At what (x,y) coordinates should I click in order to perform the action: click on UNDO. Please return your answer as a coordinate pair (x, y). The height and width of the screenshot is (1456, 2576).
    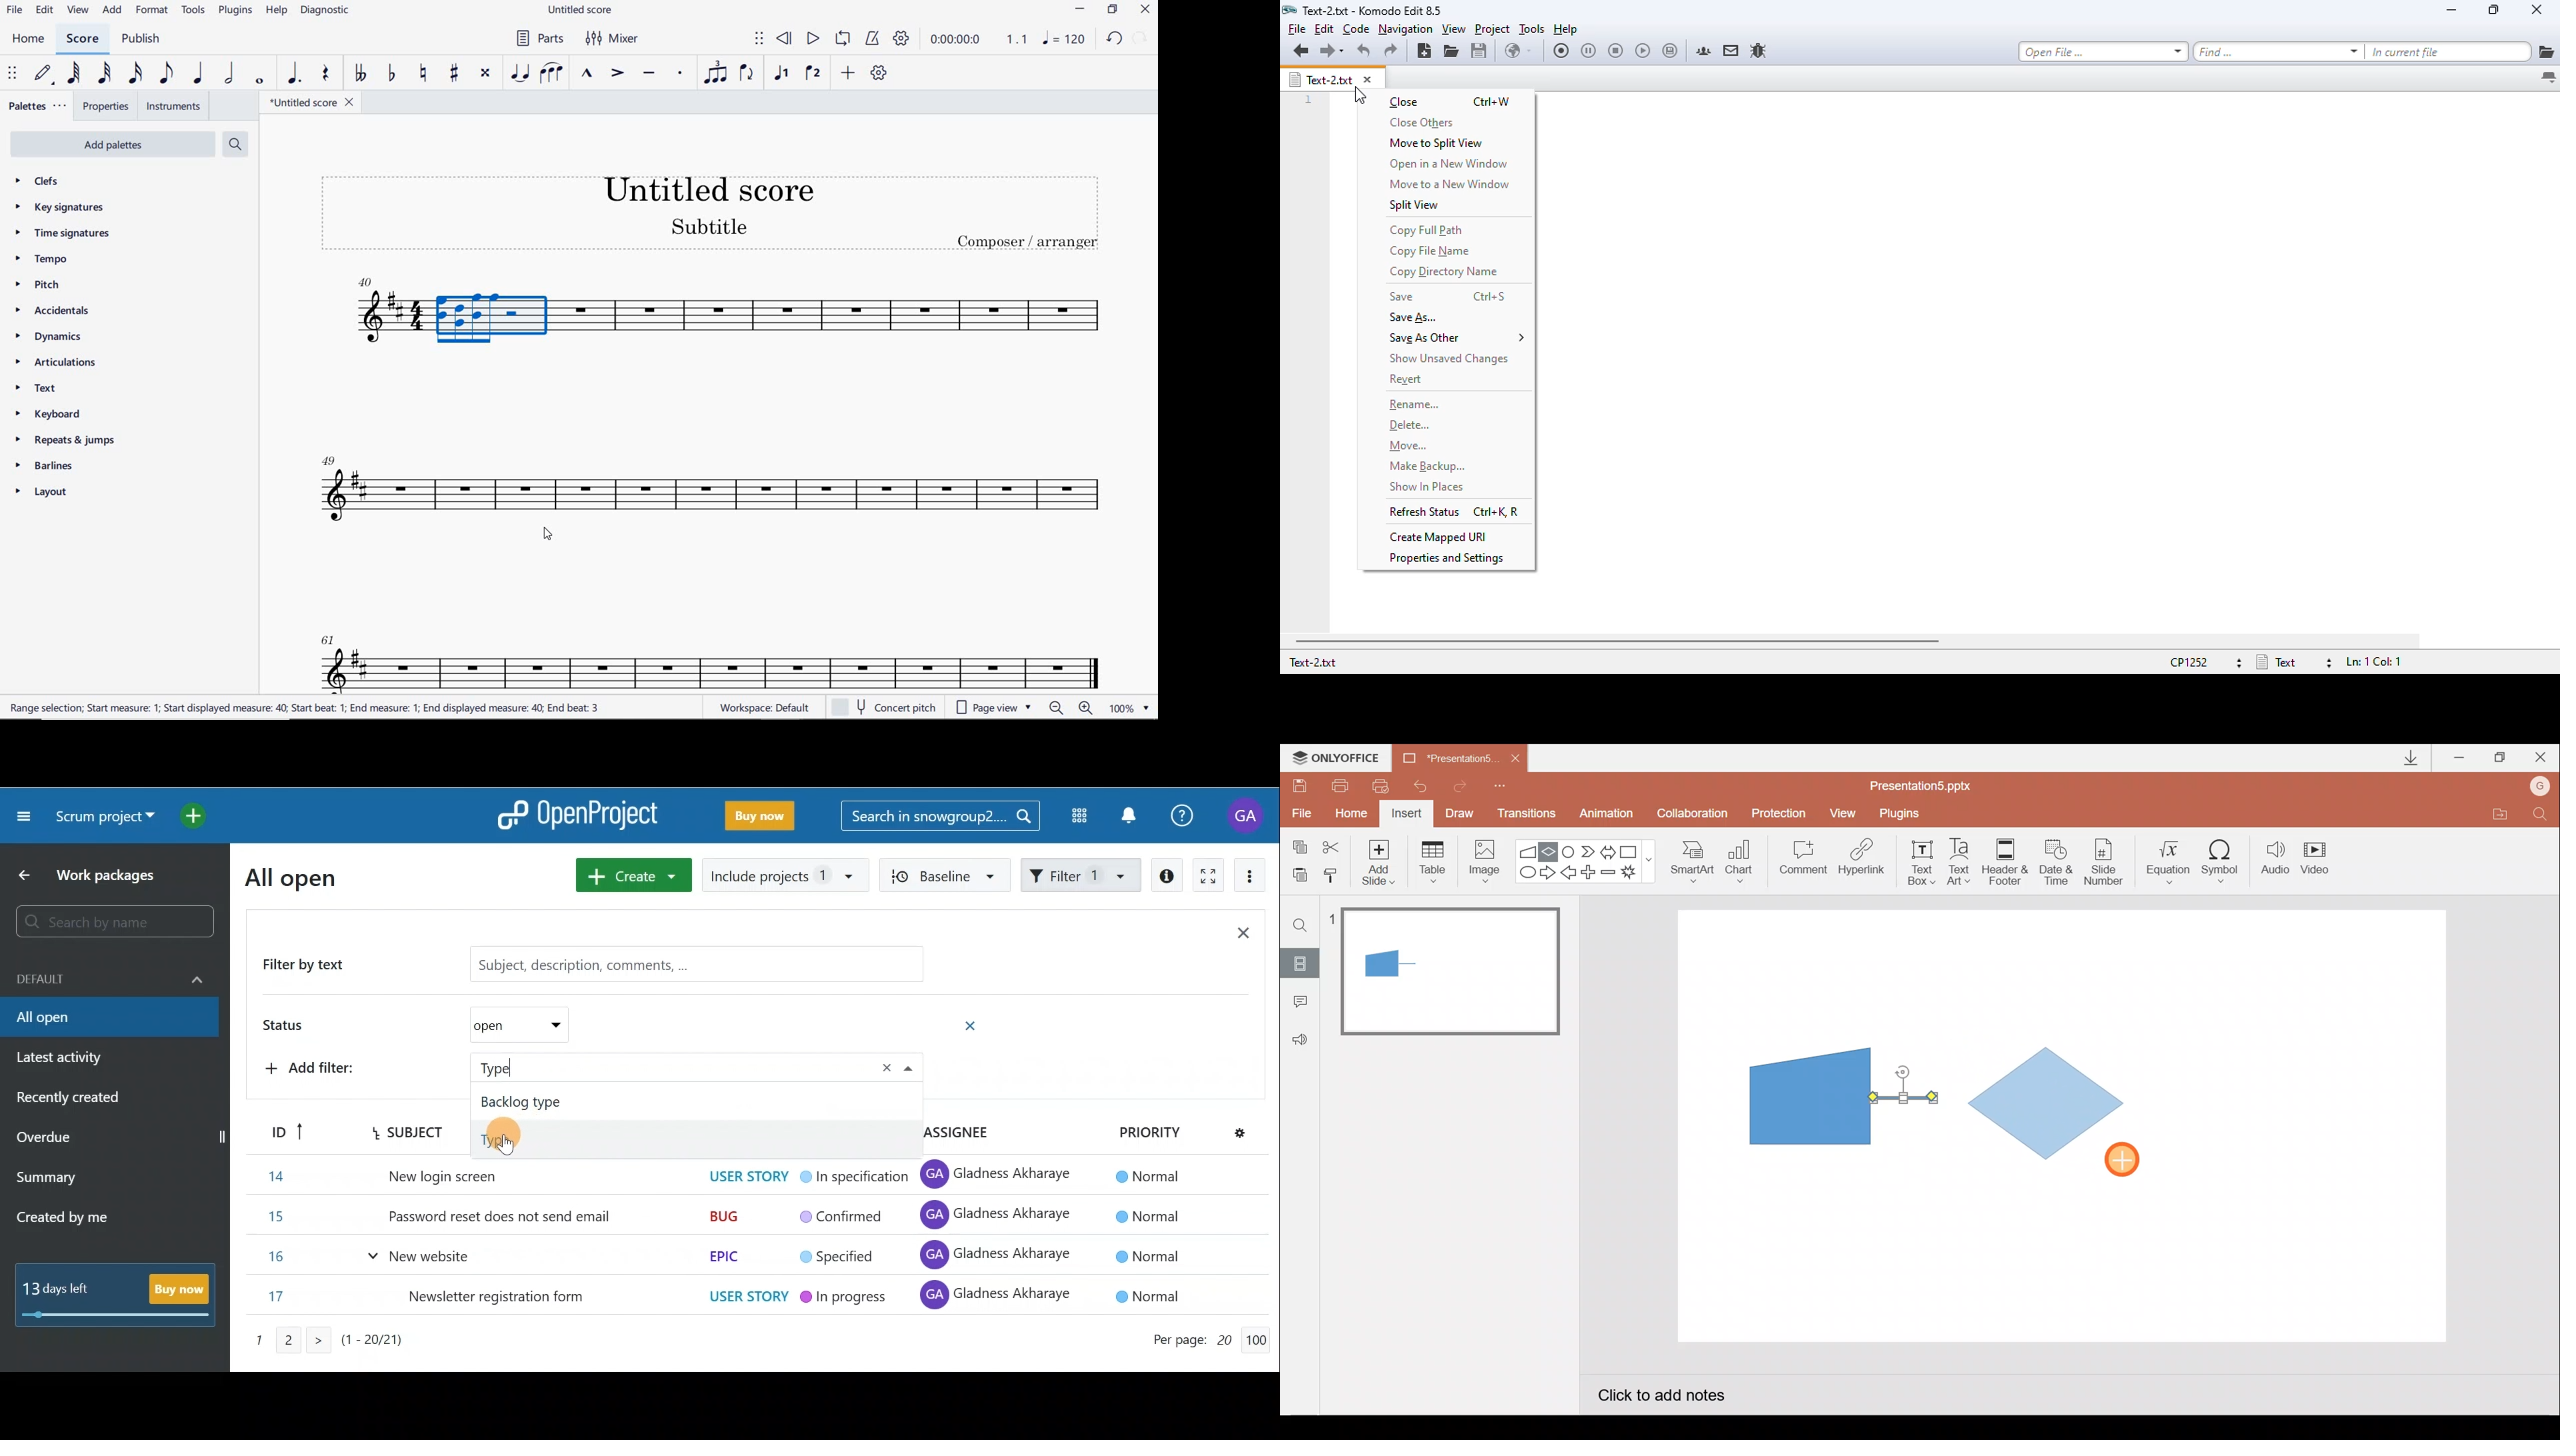
    Looking at the image, I should click on (1114, 39).